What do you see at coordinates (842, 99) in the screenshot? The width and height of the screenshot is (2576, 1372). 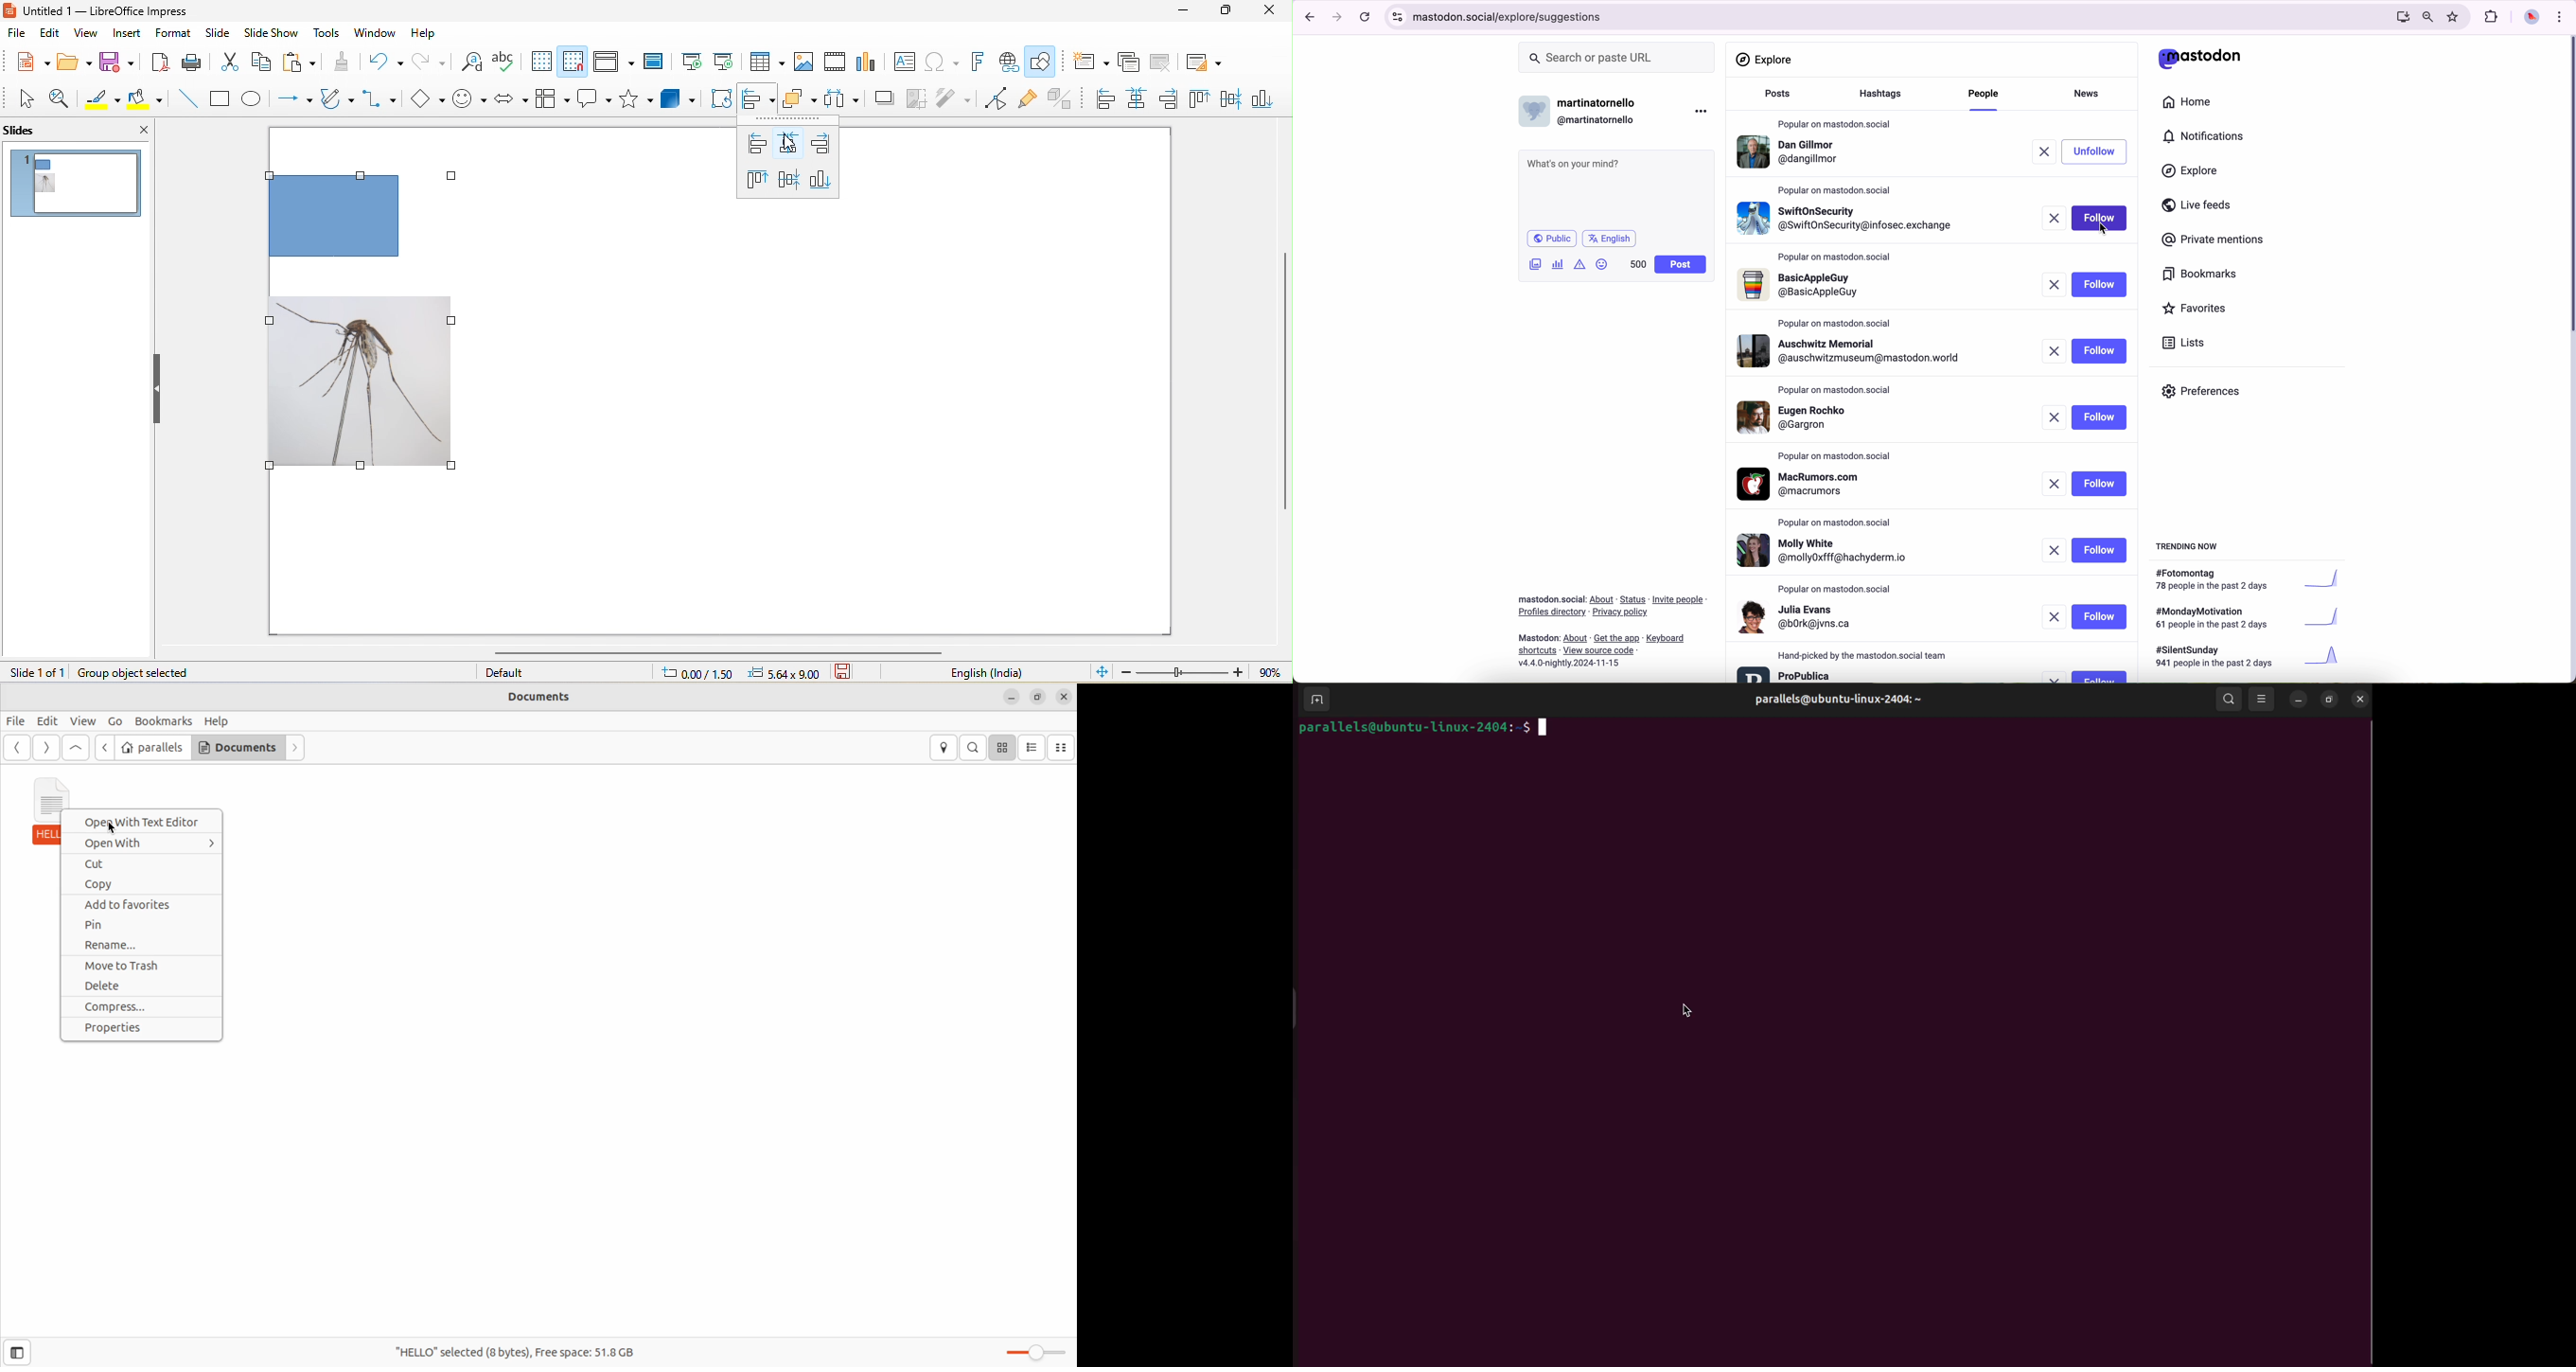 I see `select atleast three object` at bounding box center [842, 99].